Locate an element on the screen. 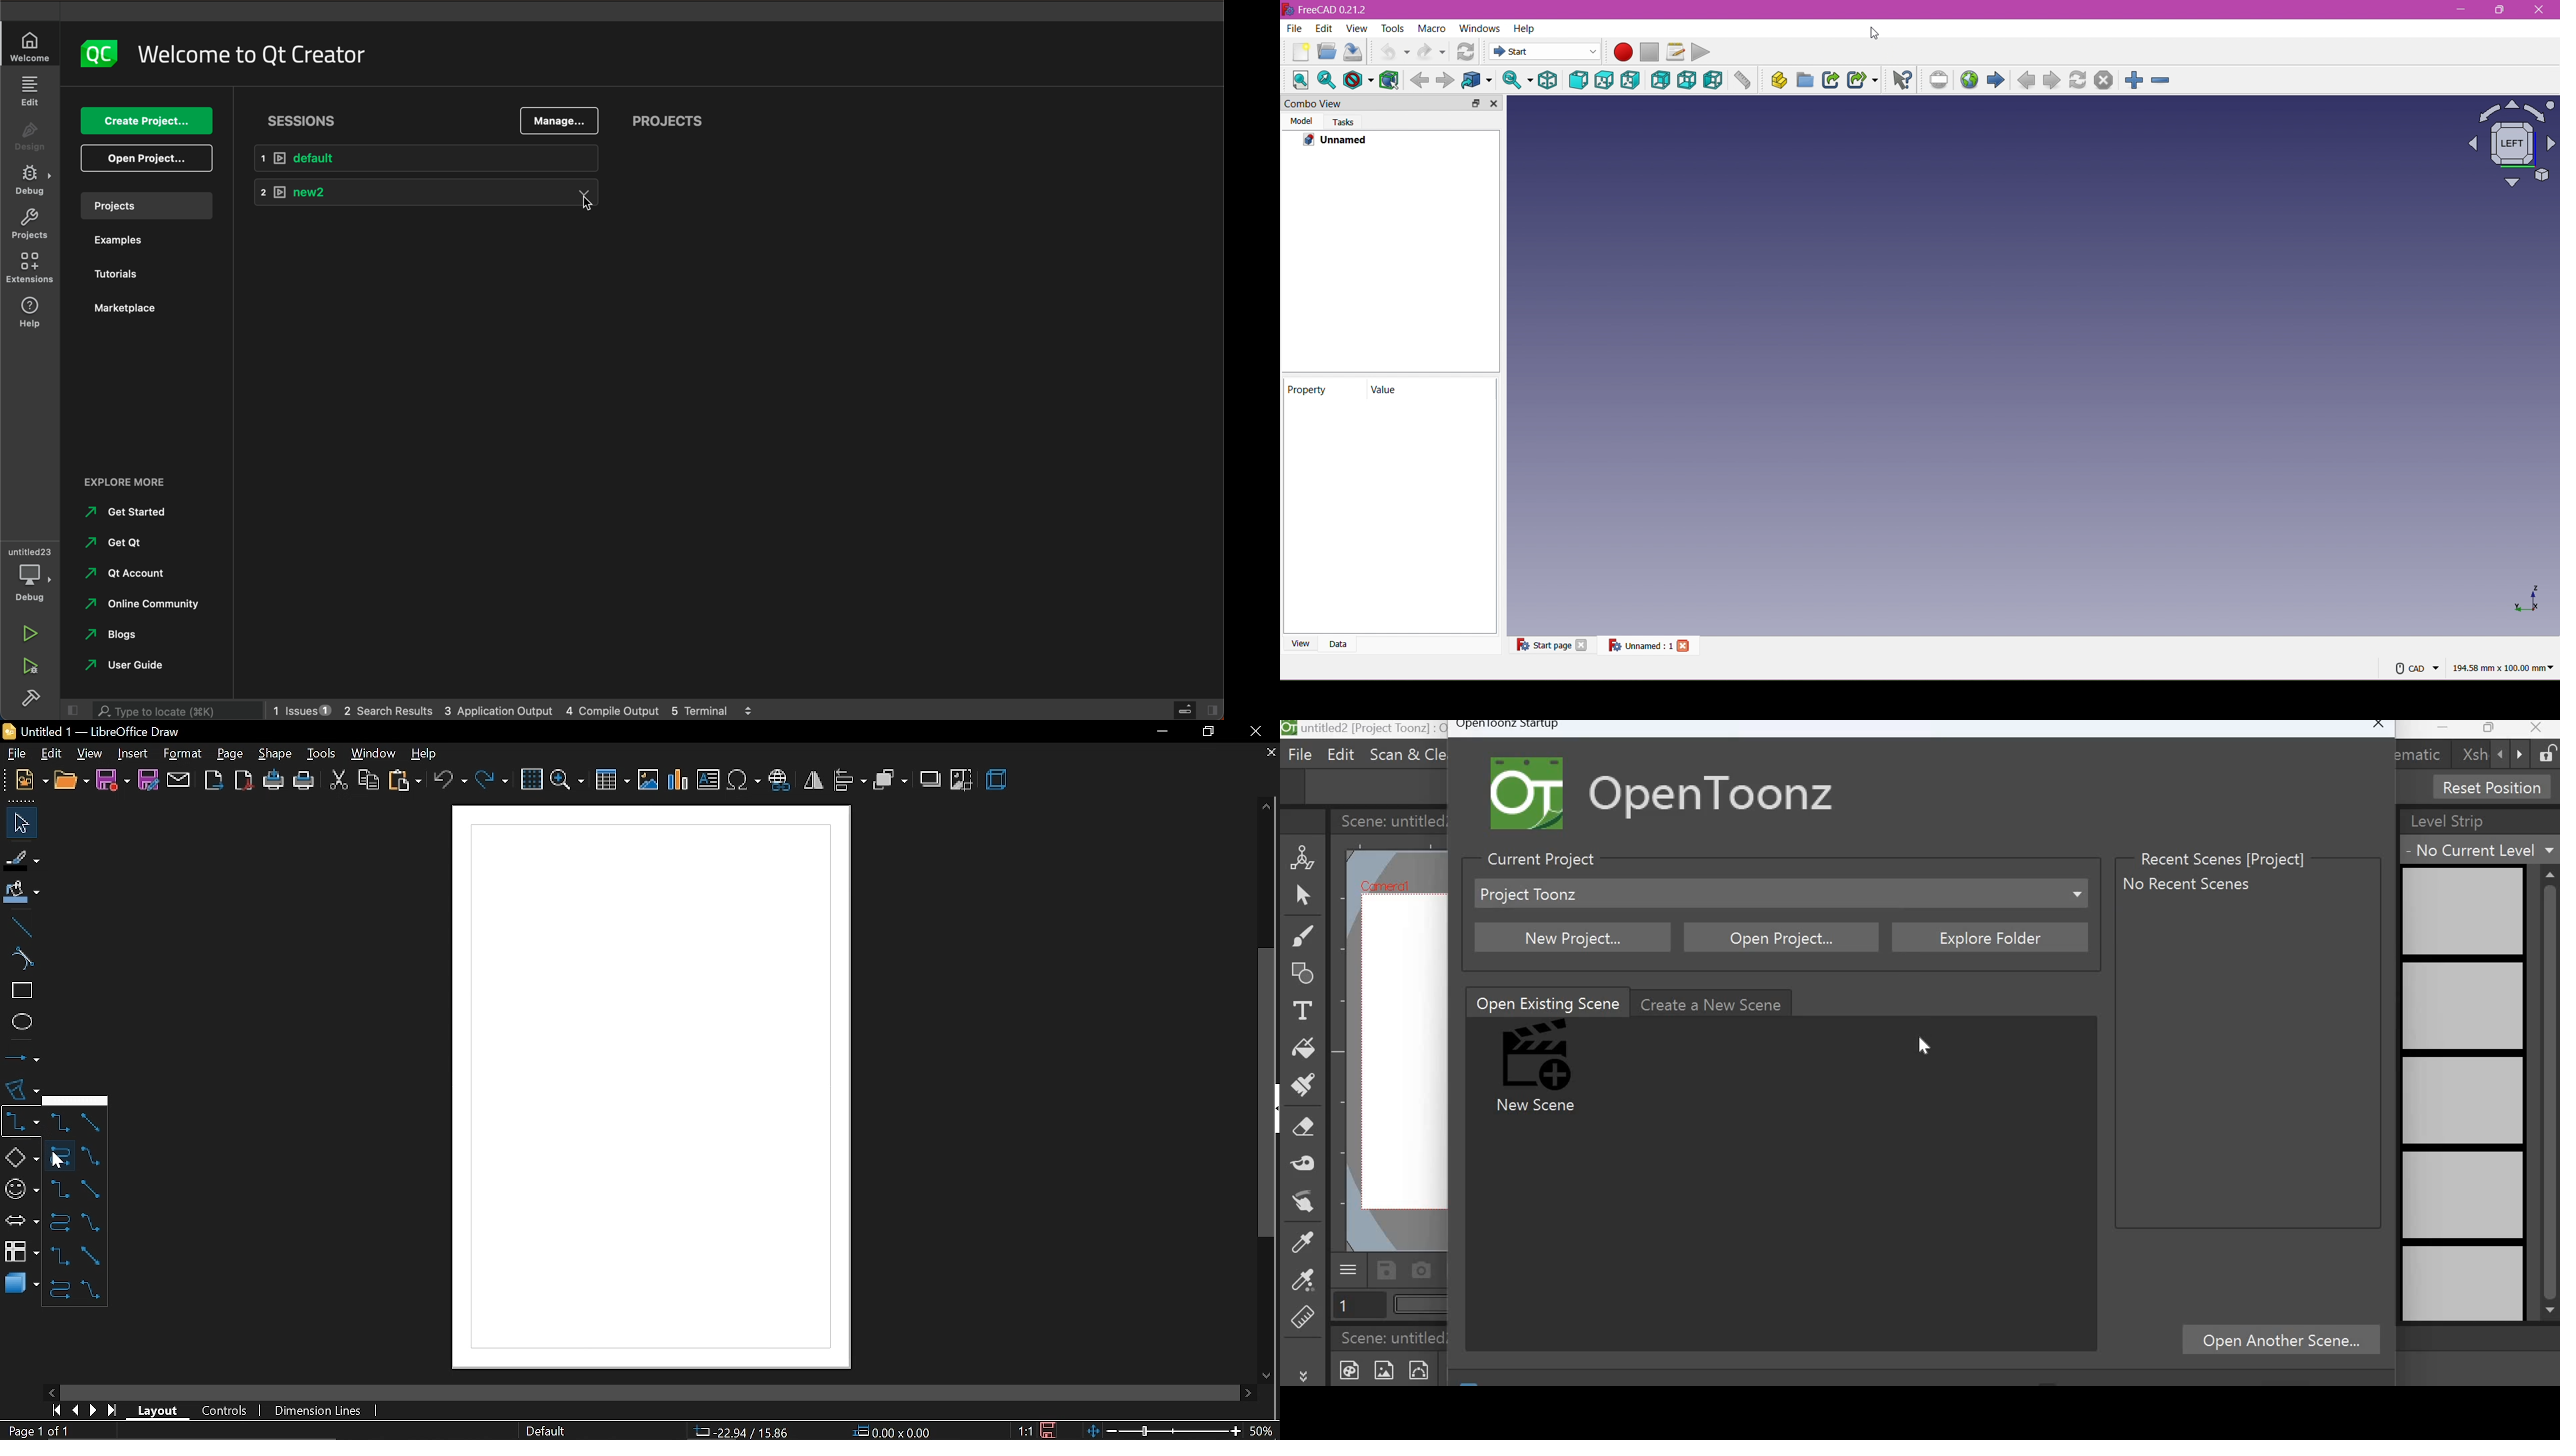 Image resolution: width=2576 pixels, height=1456 pixels. default is located at coordinates (425, 157).